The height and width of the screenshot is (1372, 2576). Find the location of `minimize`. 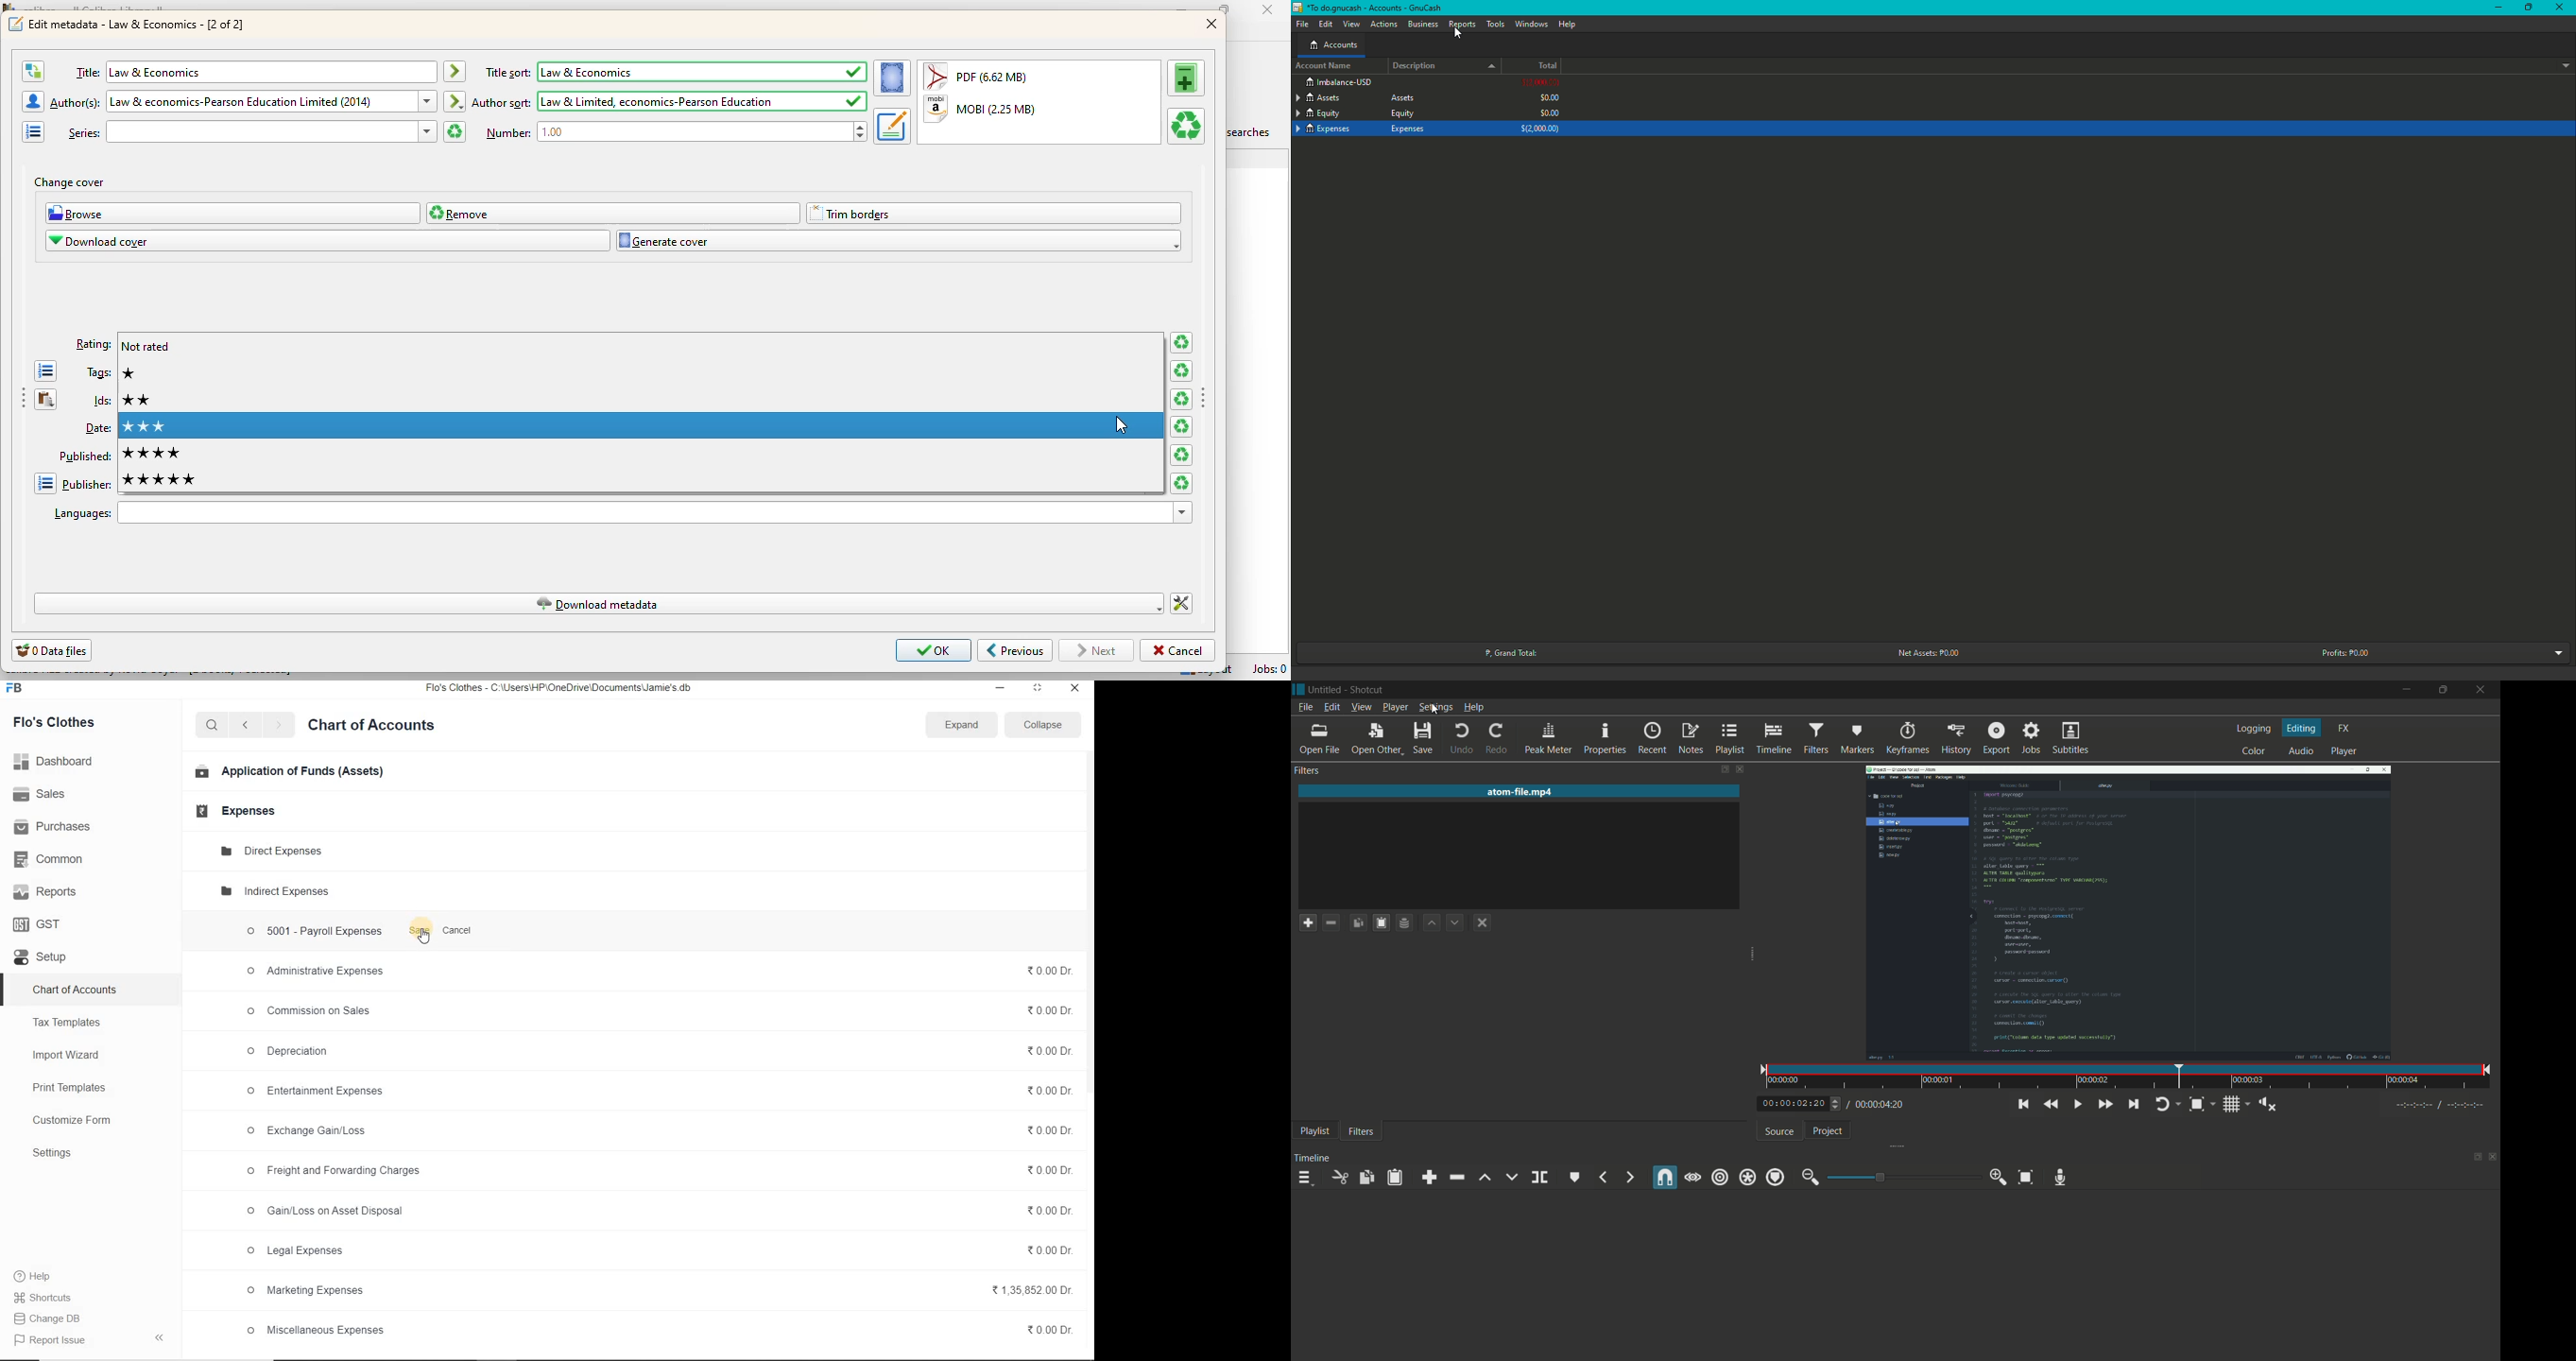

minimize is located at coordinates (1001, 689).